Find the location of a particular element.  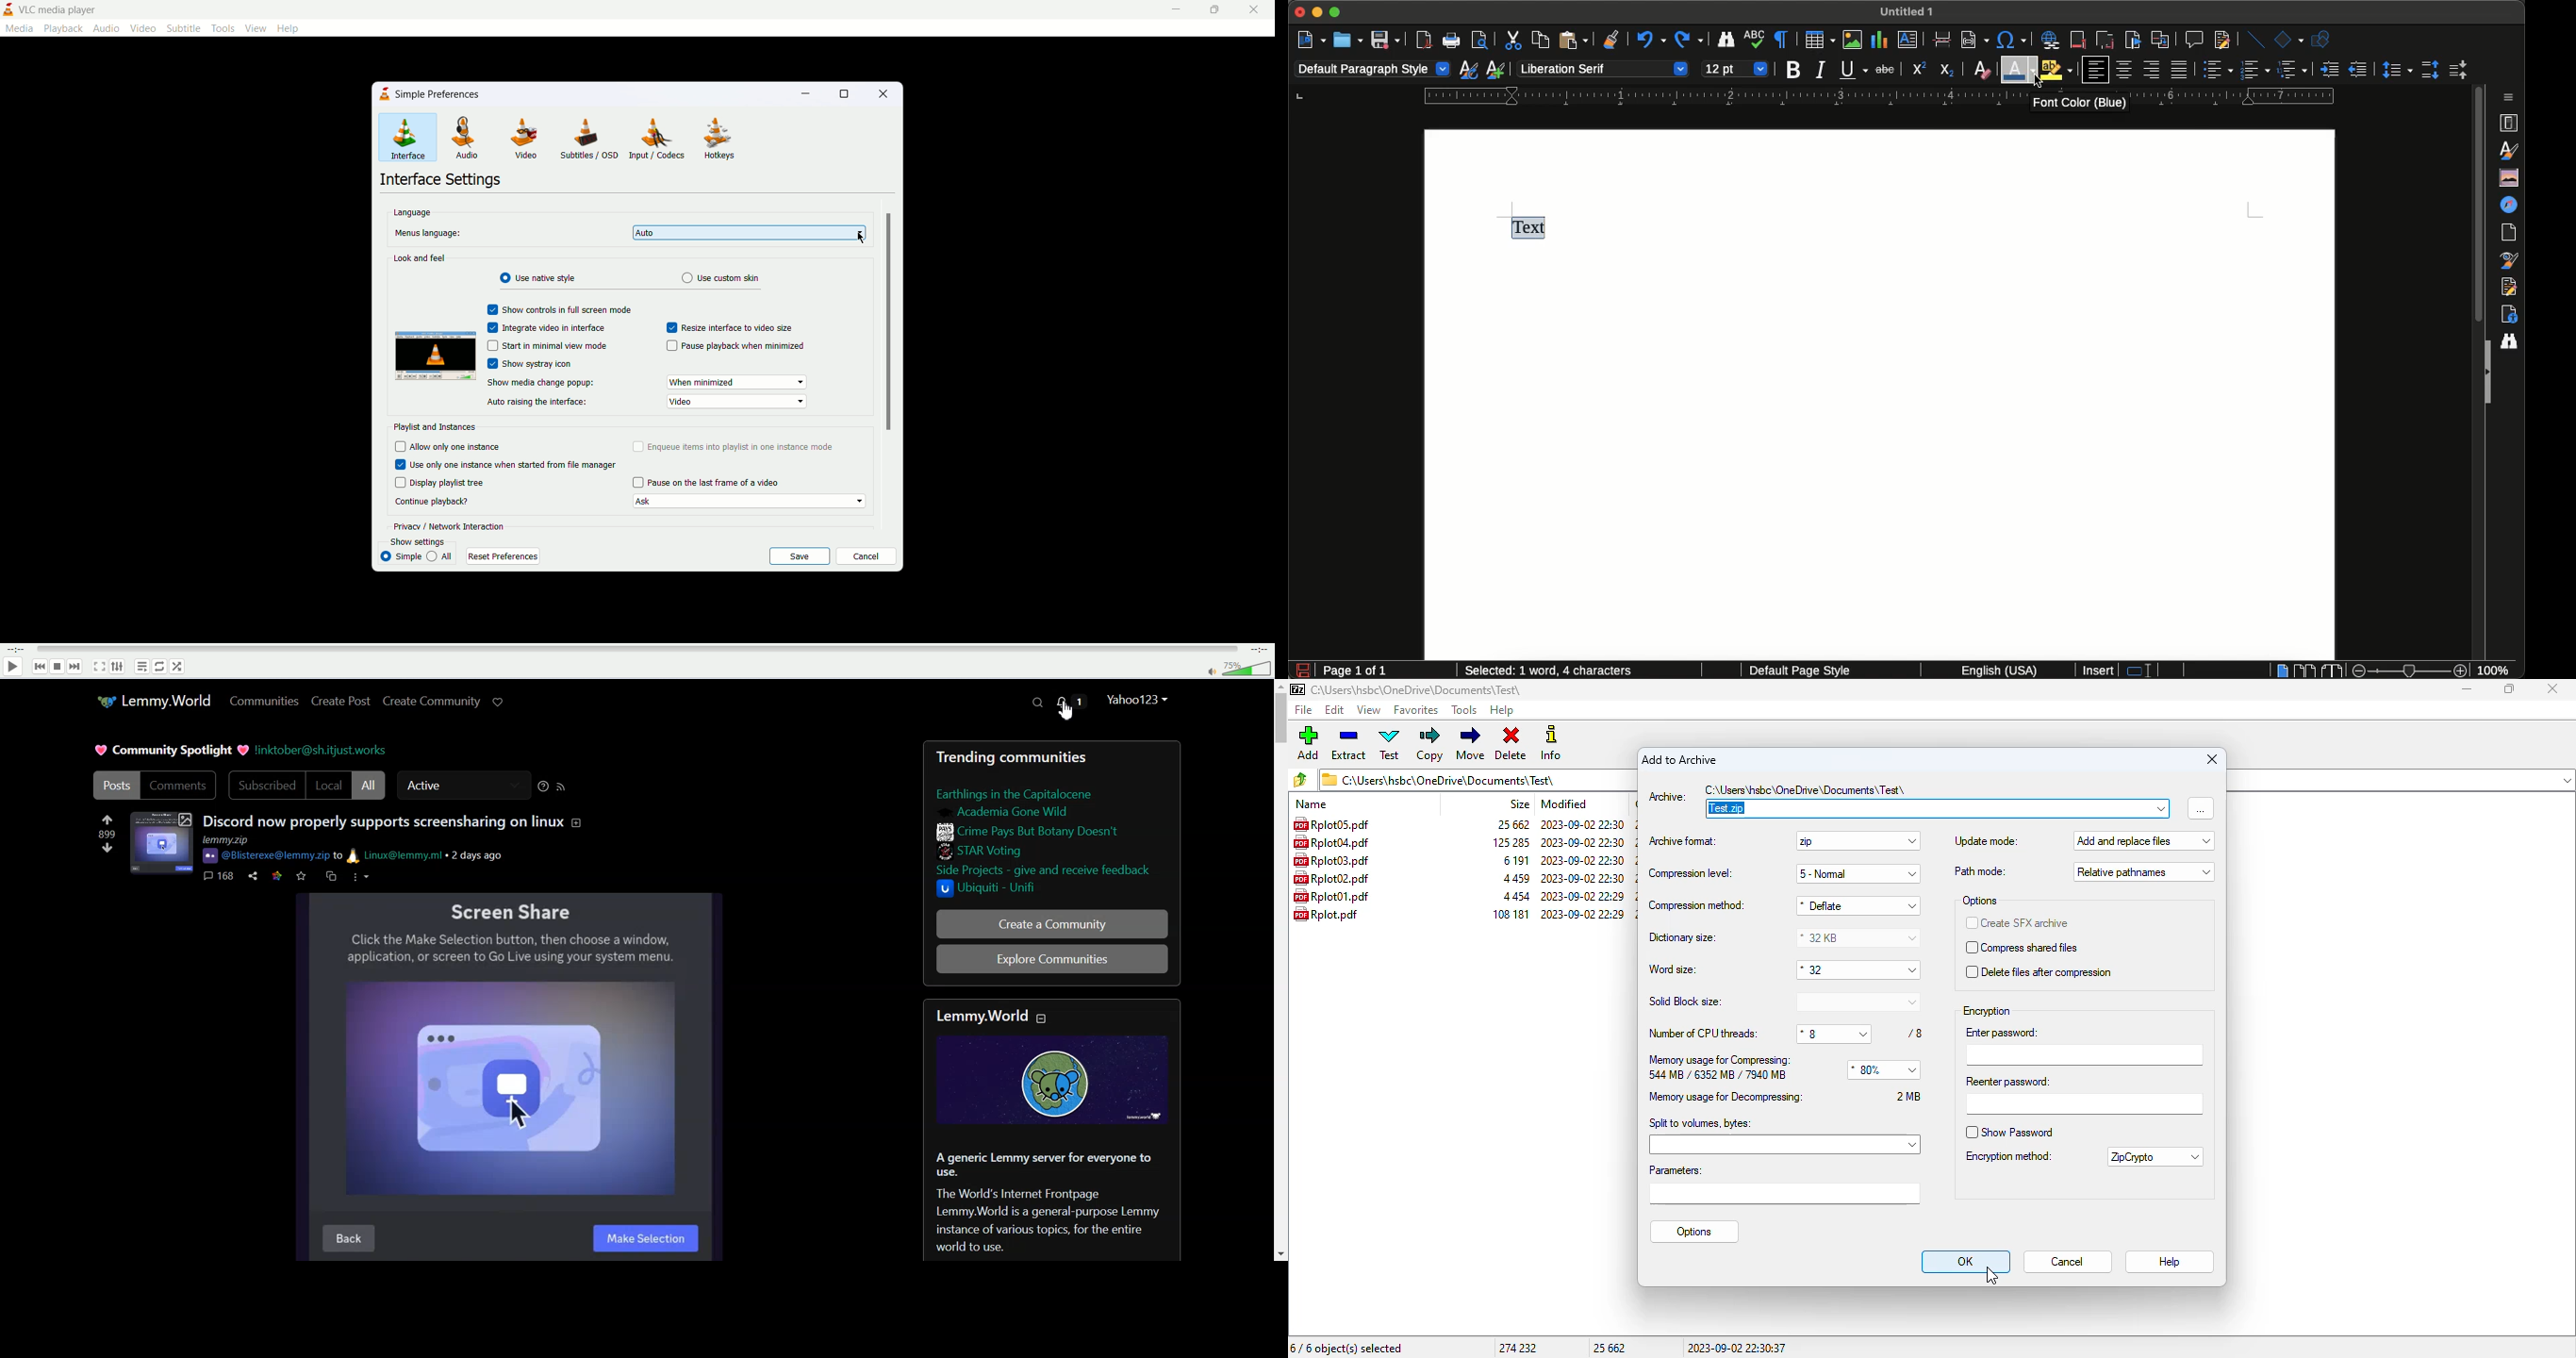

Copy is located at coordinates (1538, 40).